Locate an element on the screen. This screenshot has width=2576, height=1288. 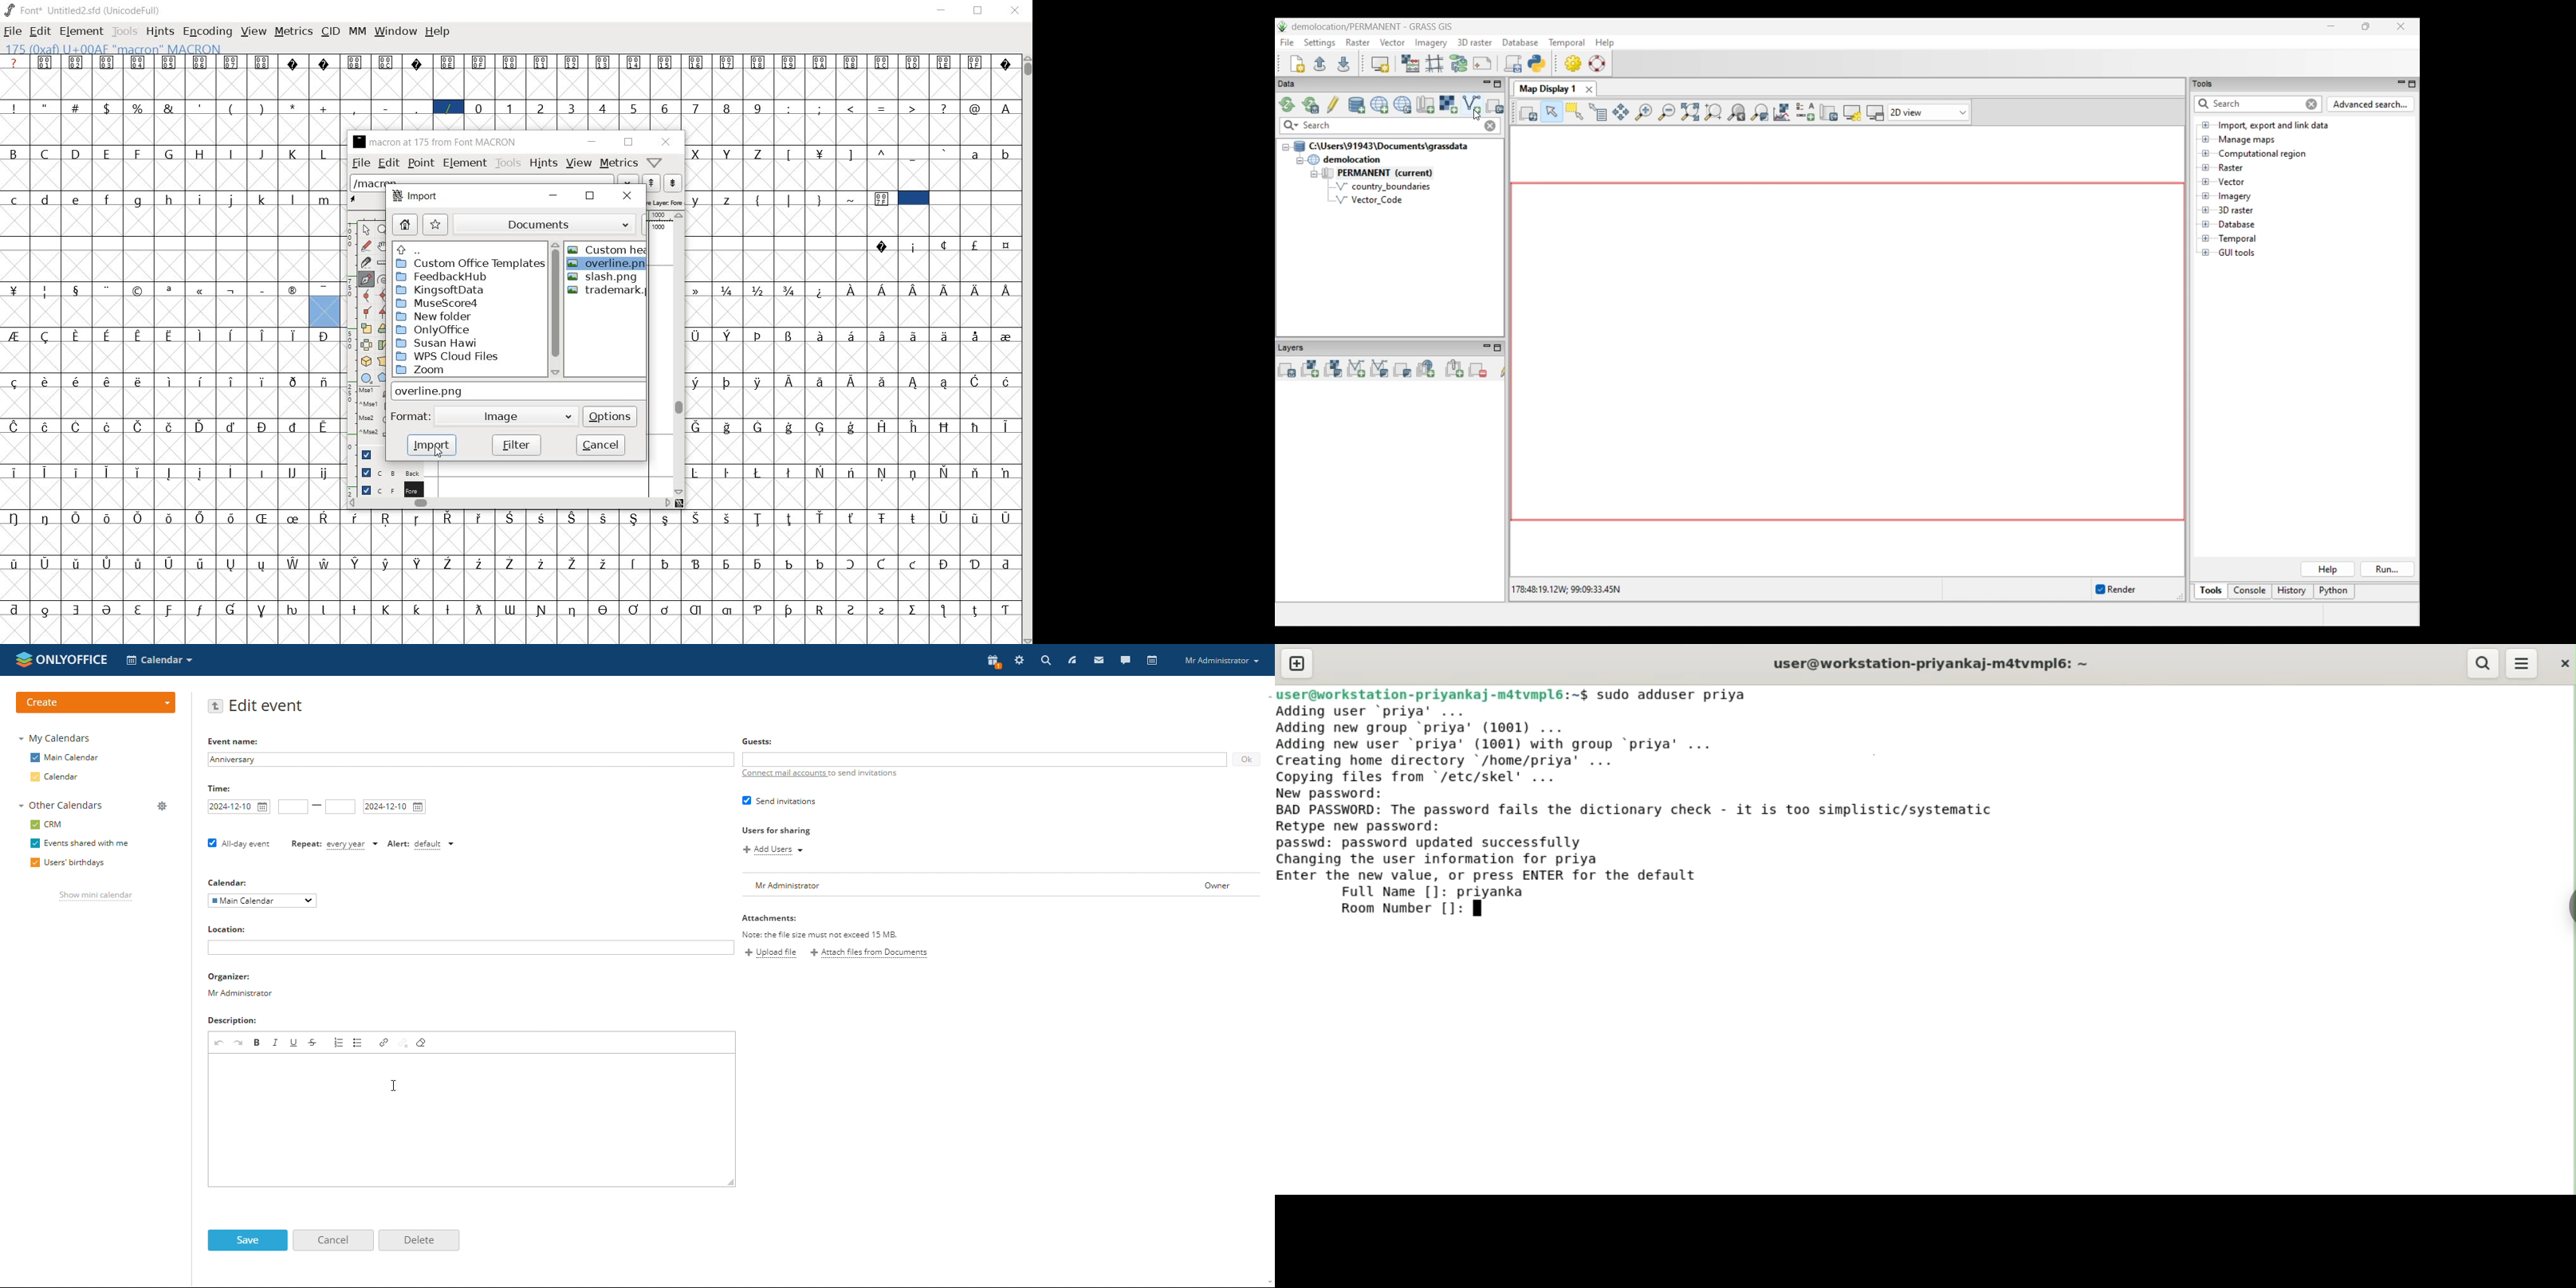
9 is located at coordinates (759, 108).